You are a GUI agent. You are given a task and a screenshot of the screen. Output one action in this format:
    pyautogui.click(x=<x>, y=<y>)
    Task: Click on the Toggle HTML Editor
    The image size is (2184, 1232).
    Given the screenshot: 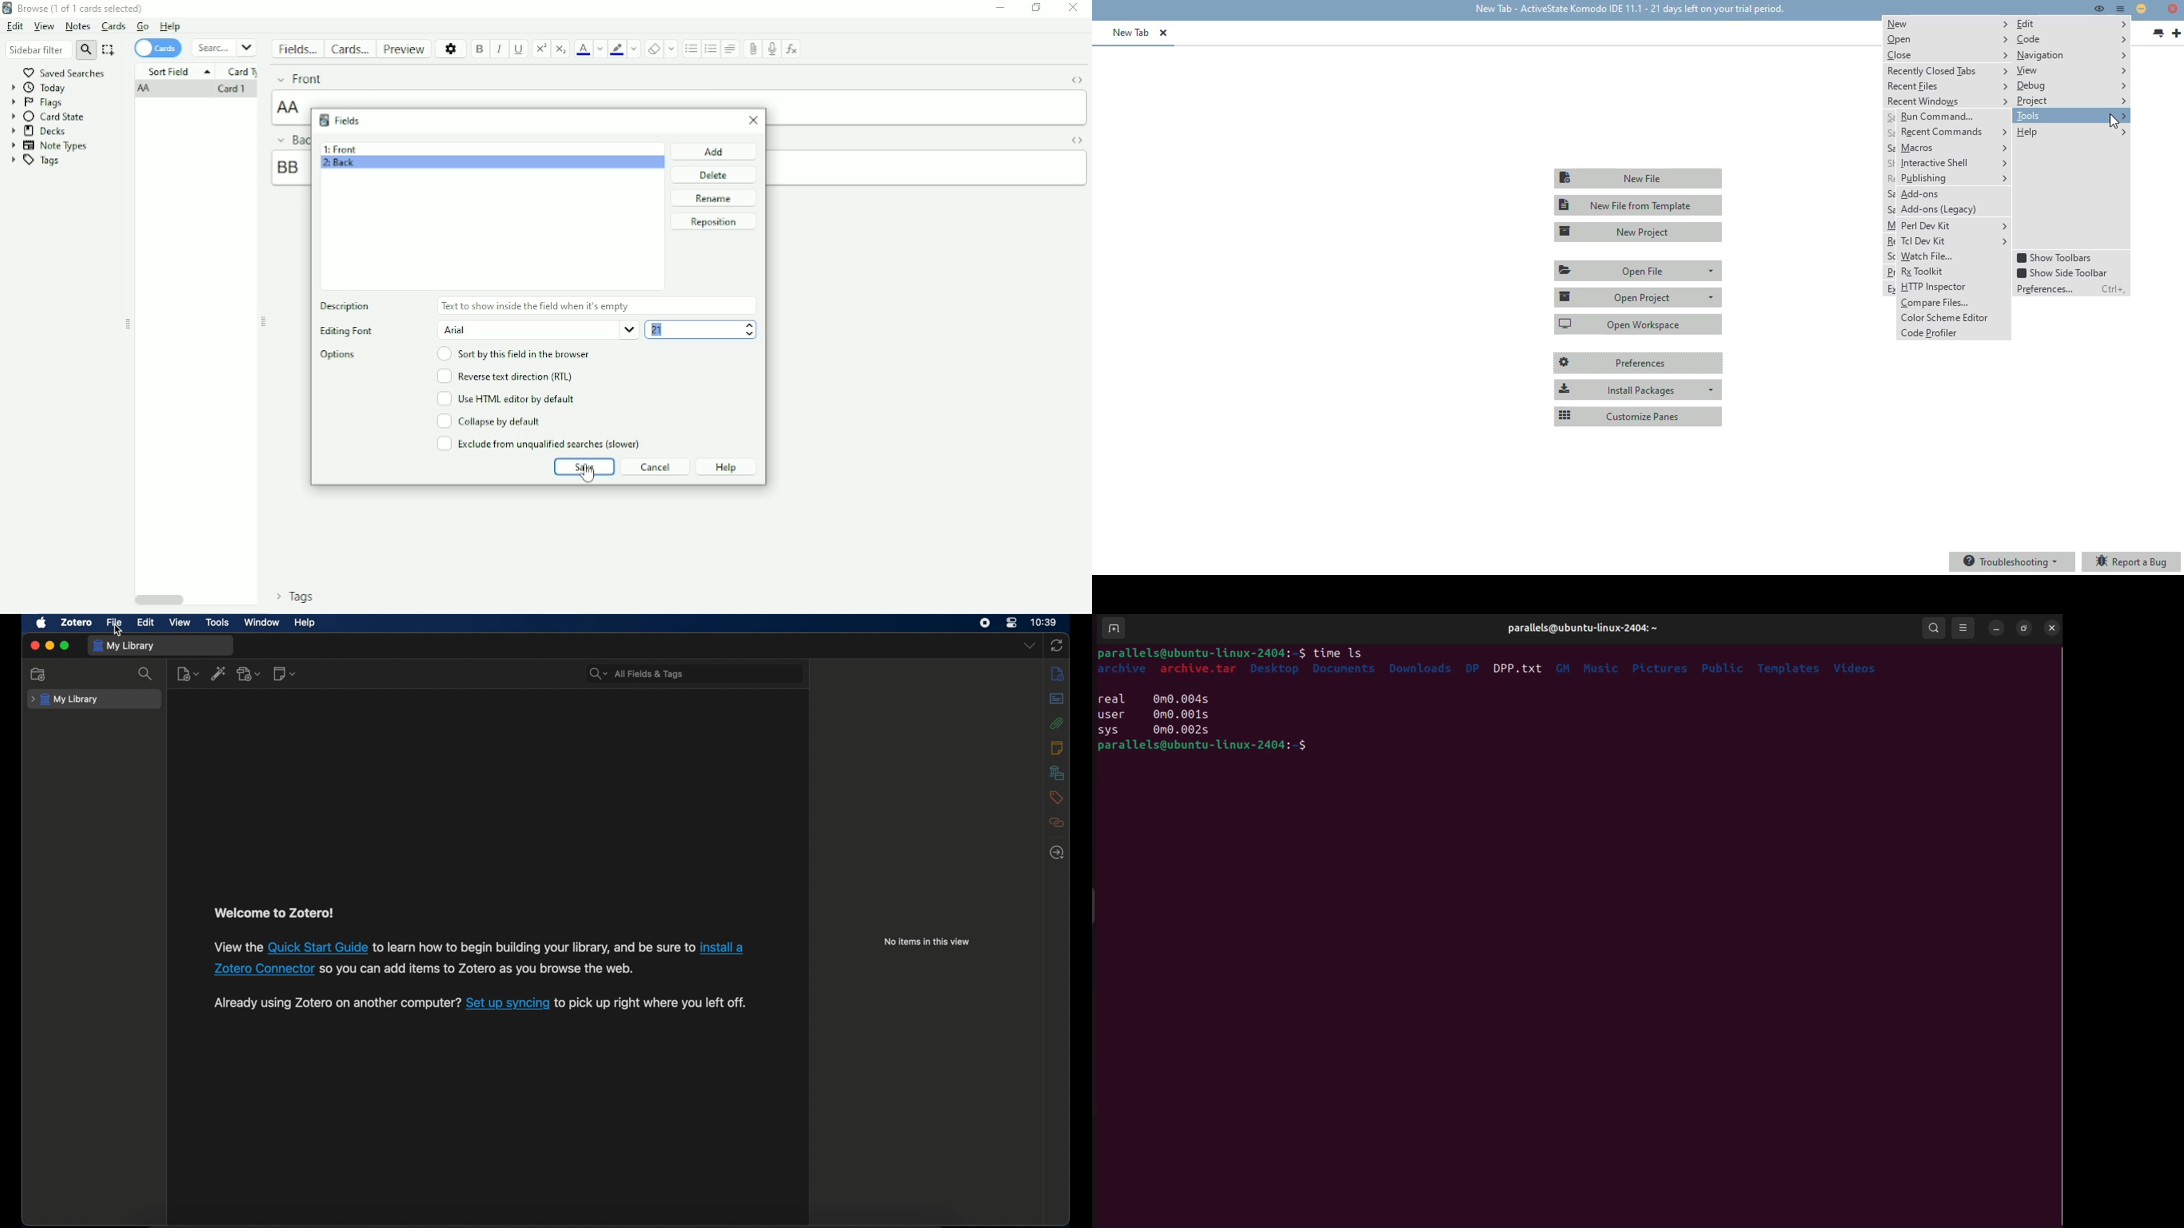 What is the action you would take?
    pyautogui.click(x=1078, y=140)
    